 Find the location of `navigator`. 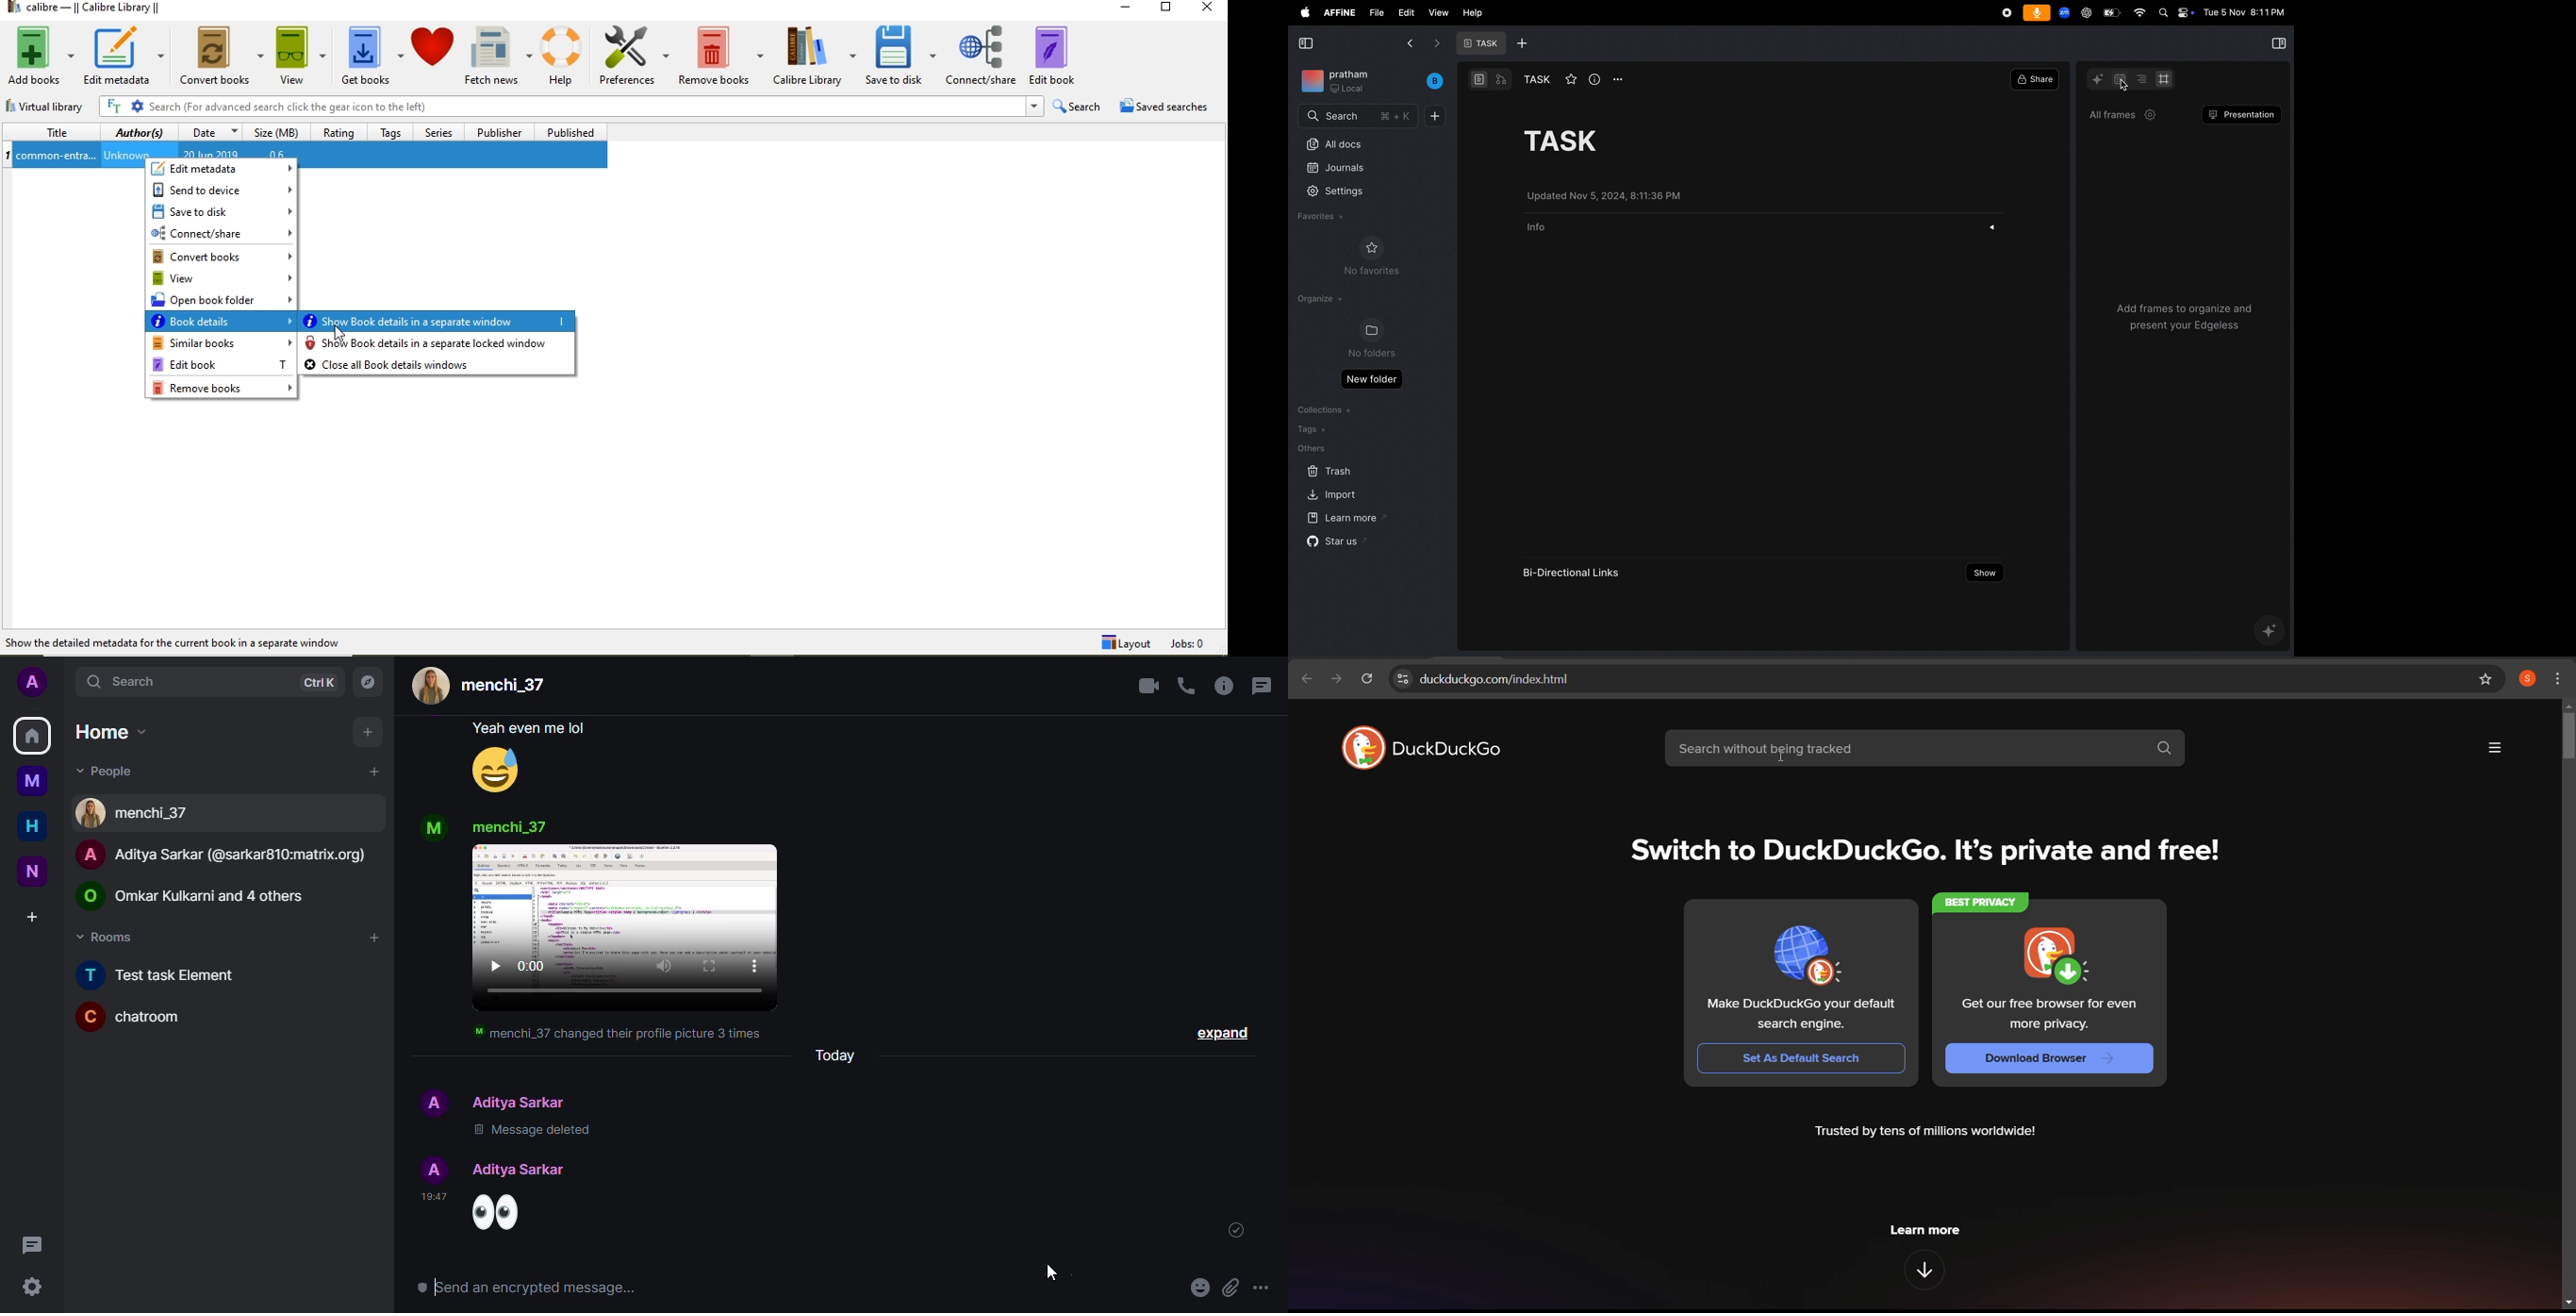

navigator is located at coordinates (367, 682).